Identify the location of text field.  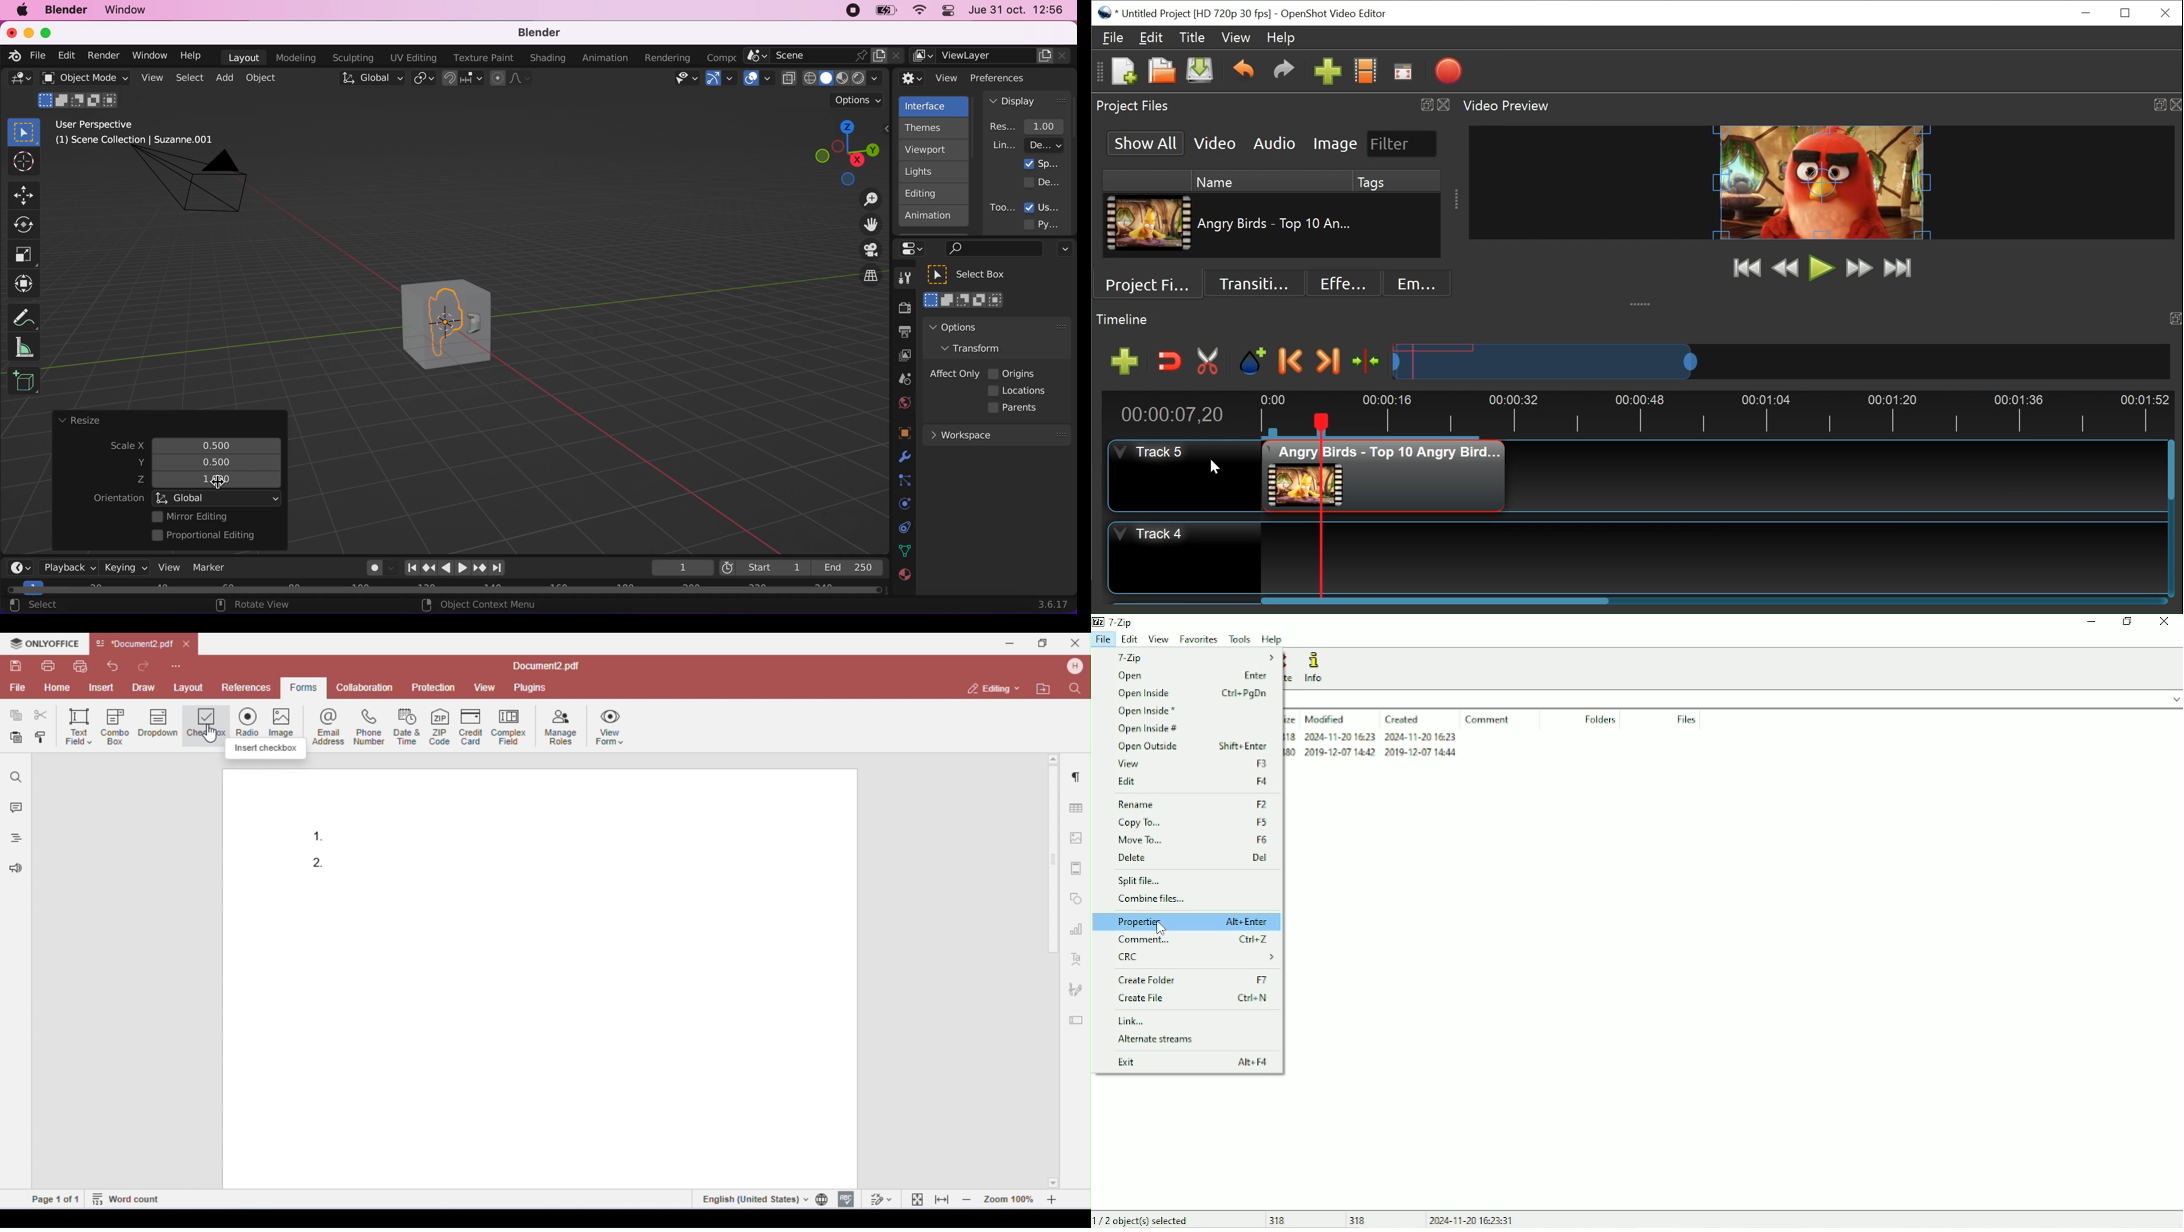
(78, 726).